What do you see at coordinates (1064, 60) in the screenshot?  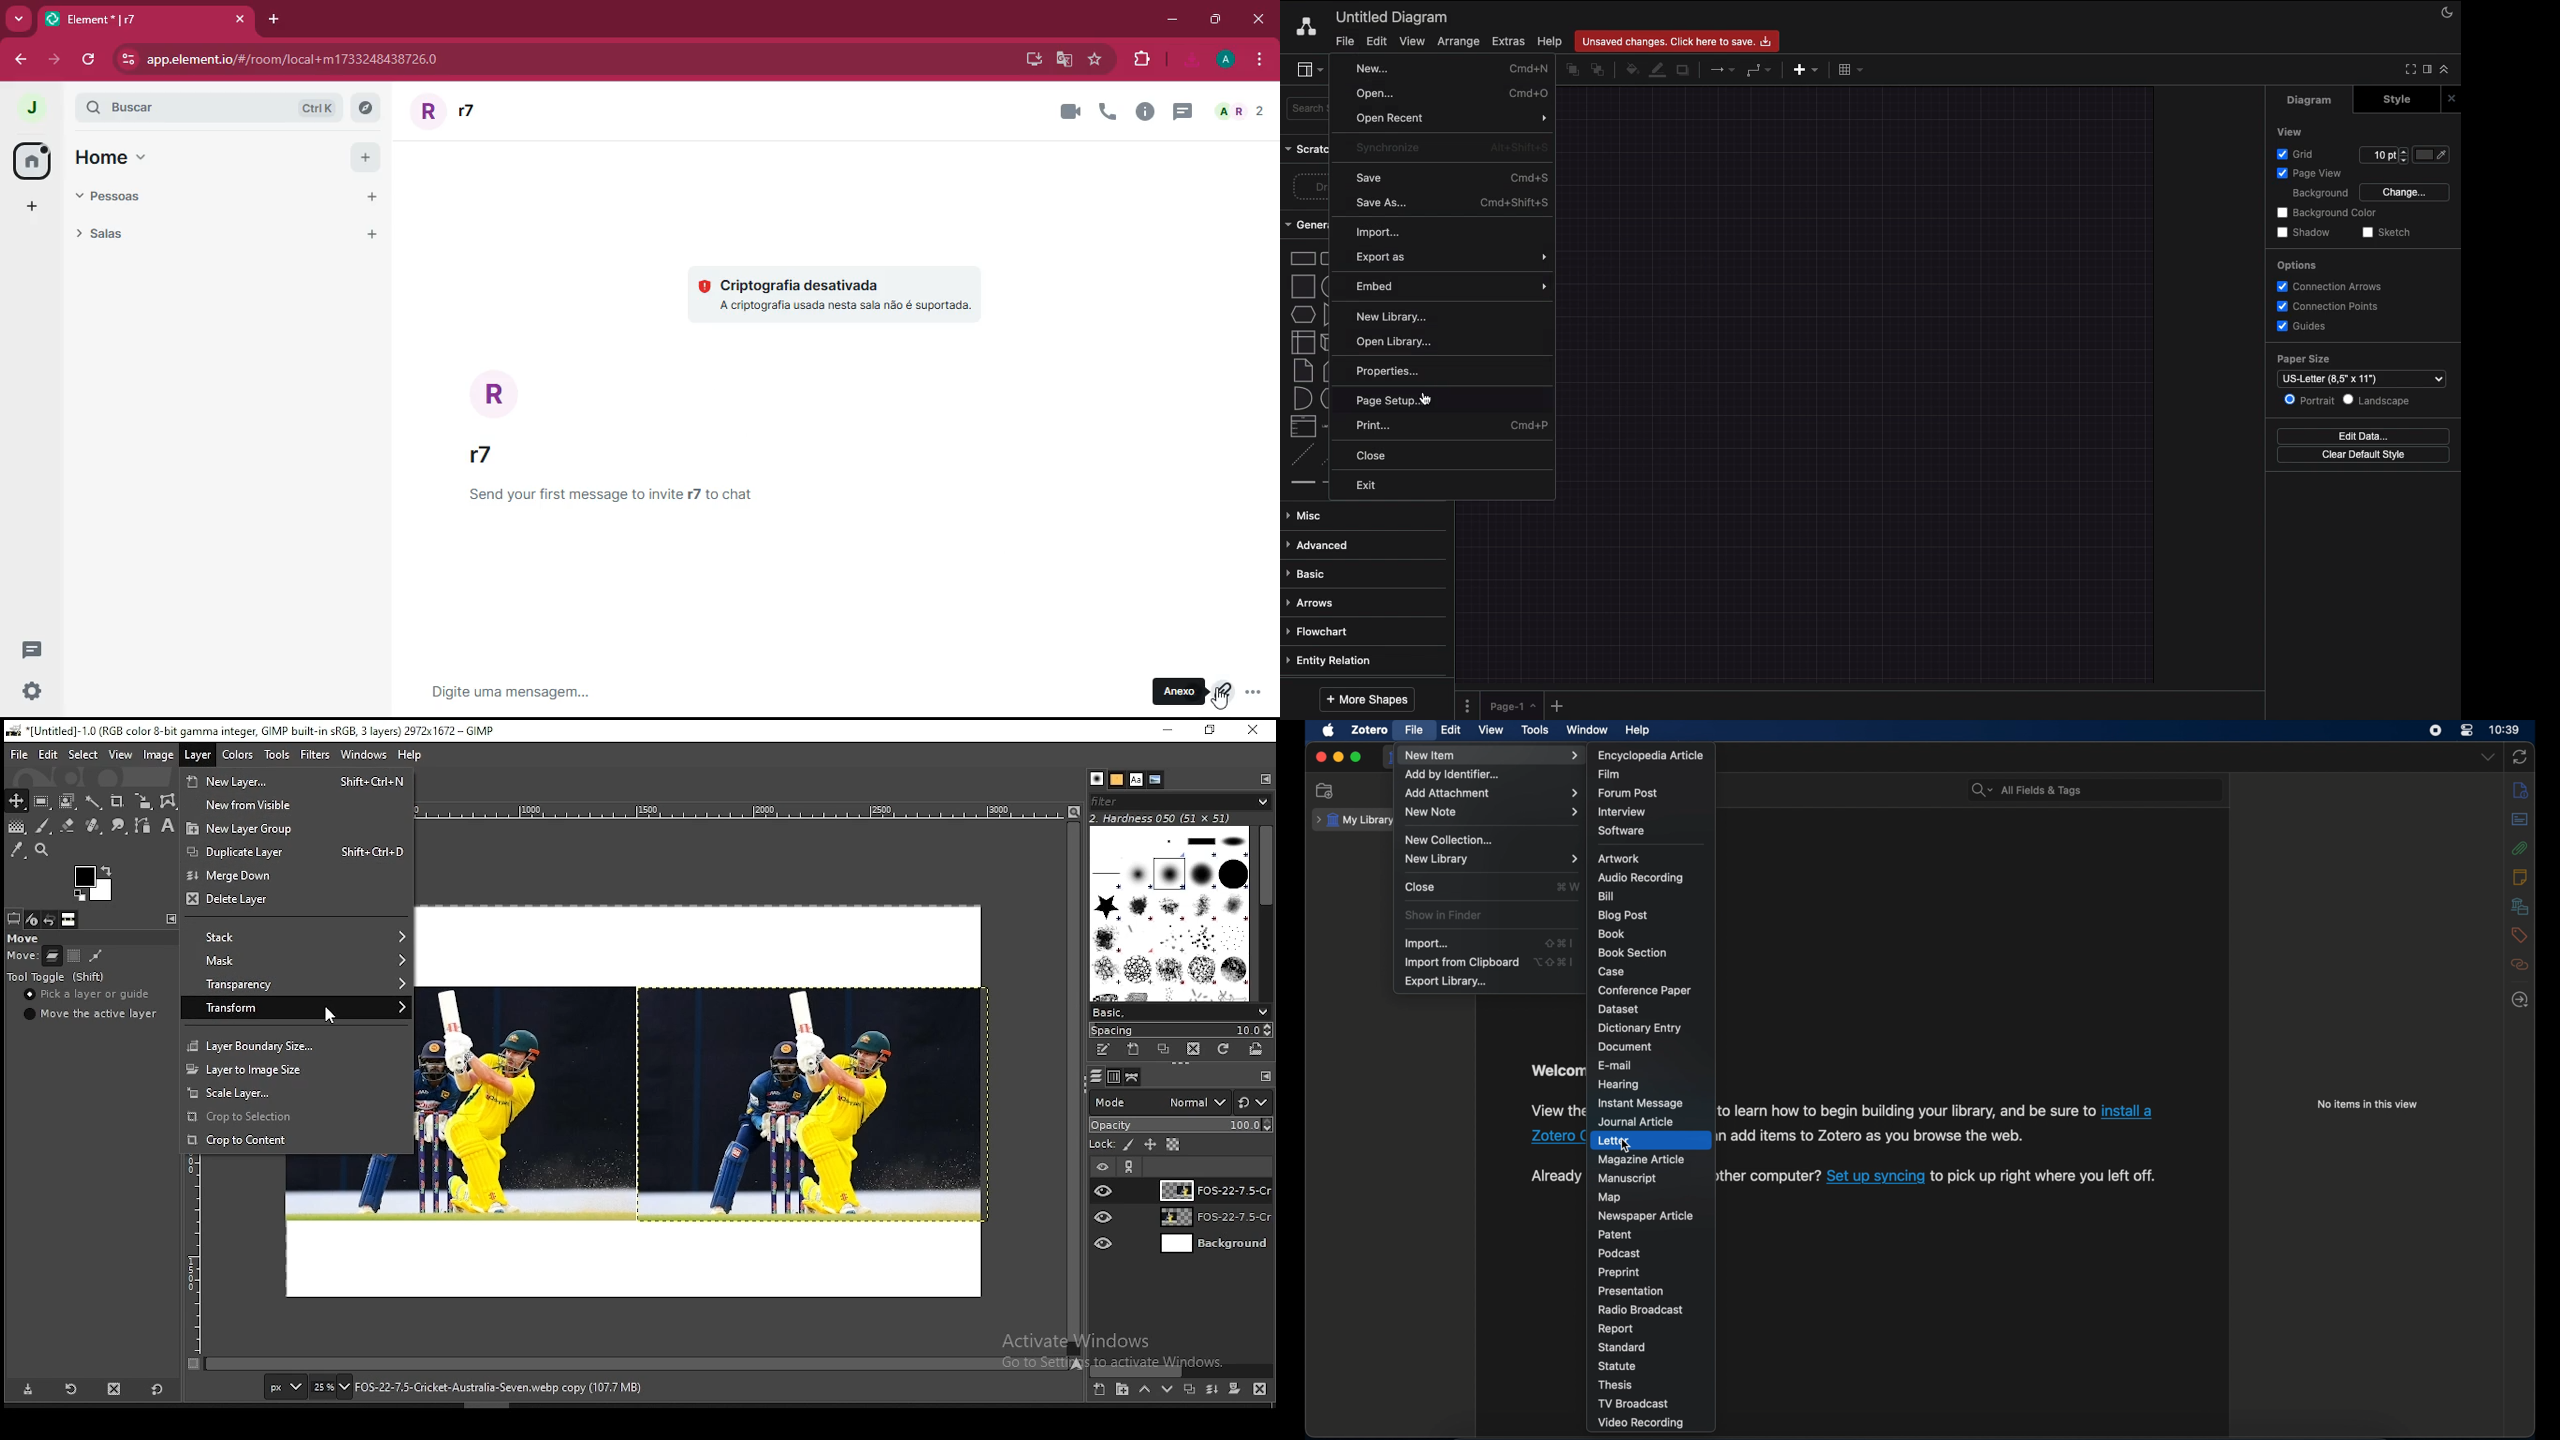 I see `google translate` at bounding box center [1064, 60].